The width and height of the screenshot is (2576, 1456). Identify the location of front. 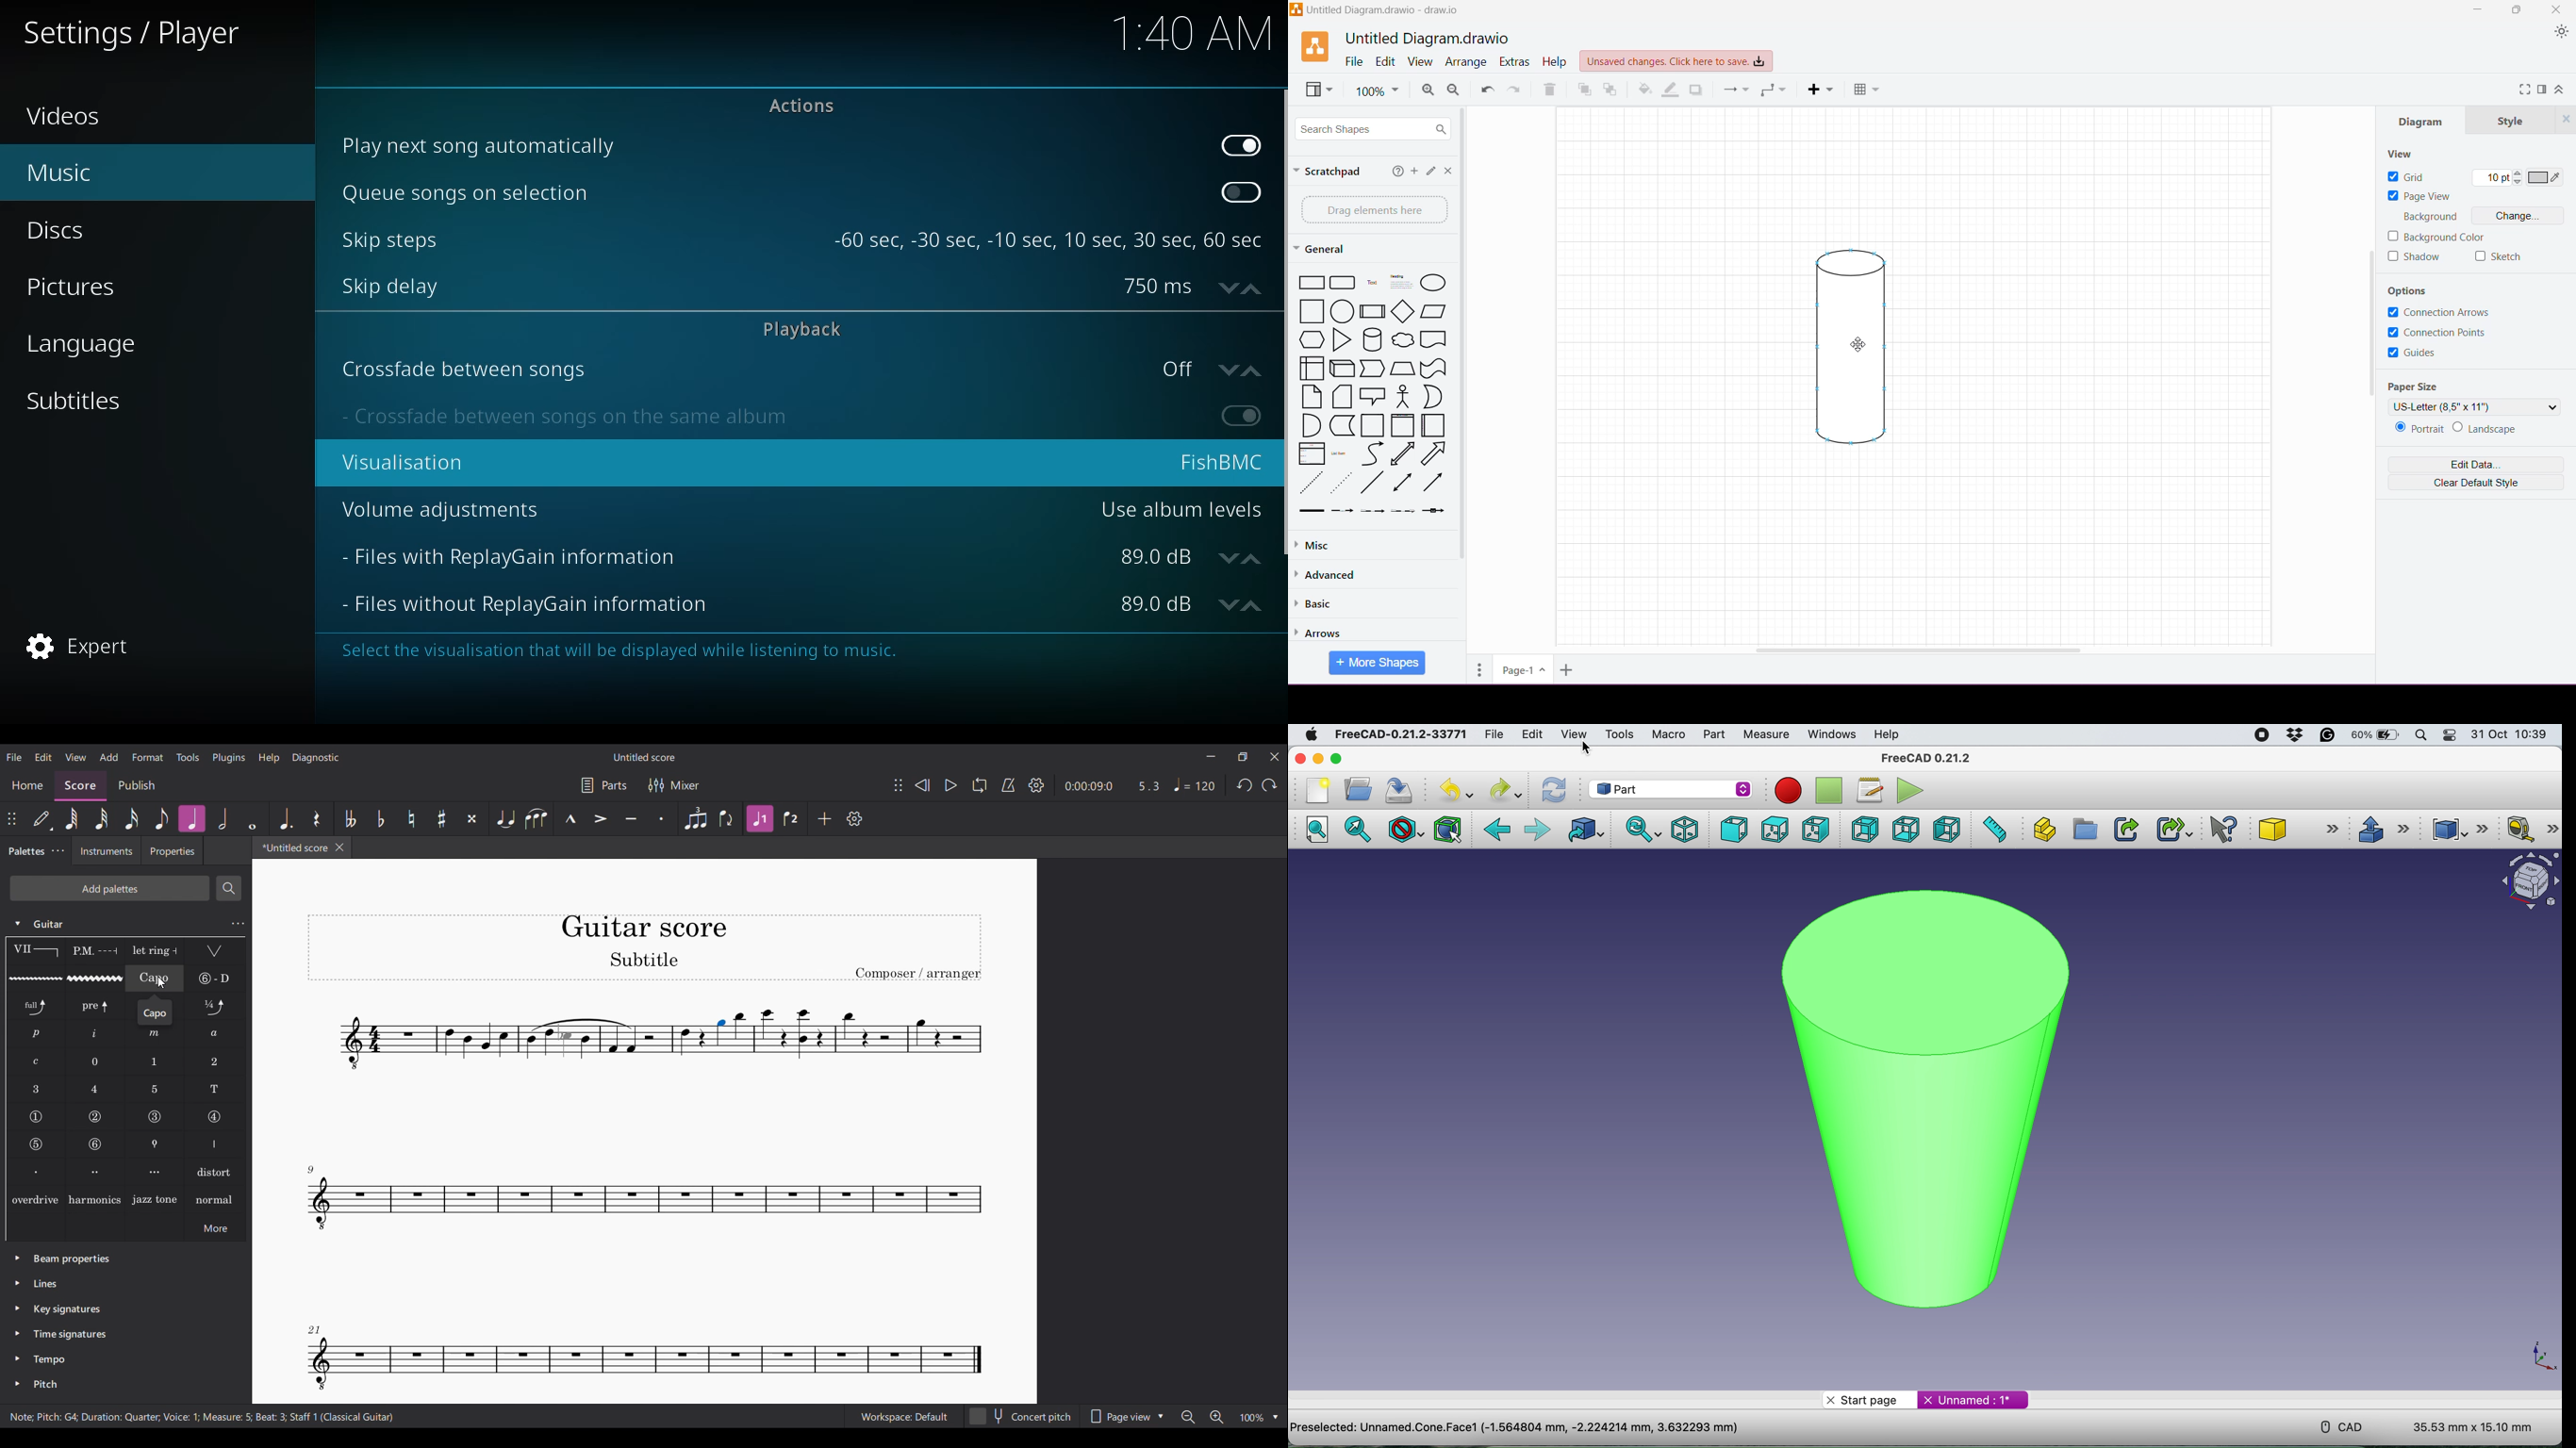
(1732, 830).